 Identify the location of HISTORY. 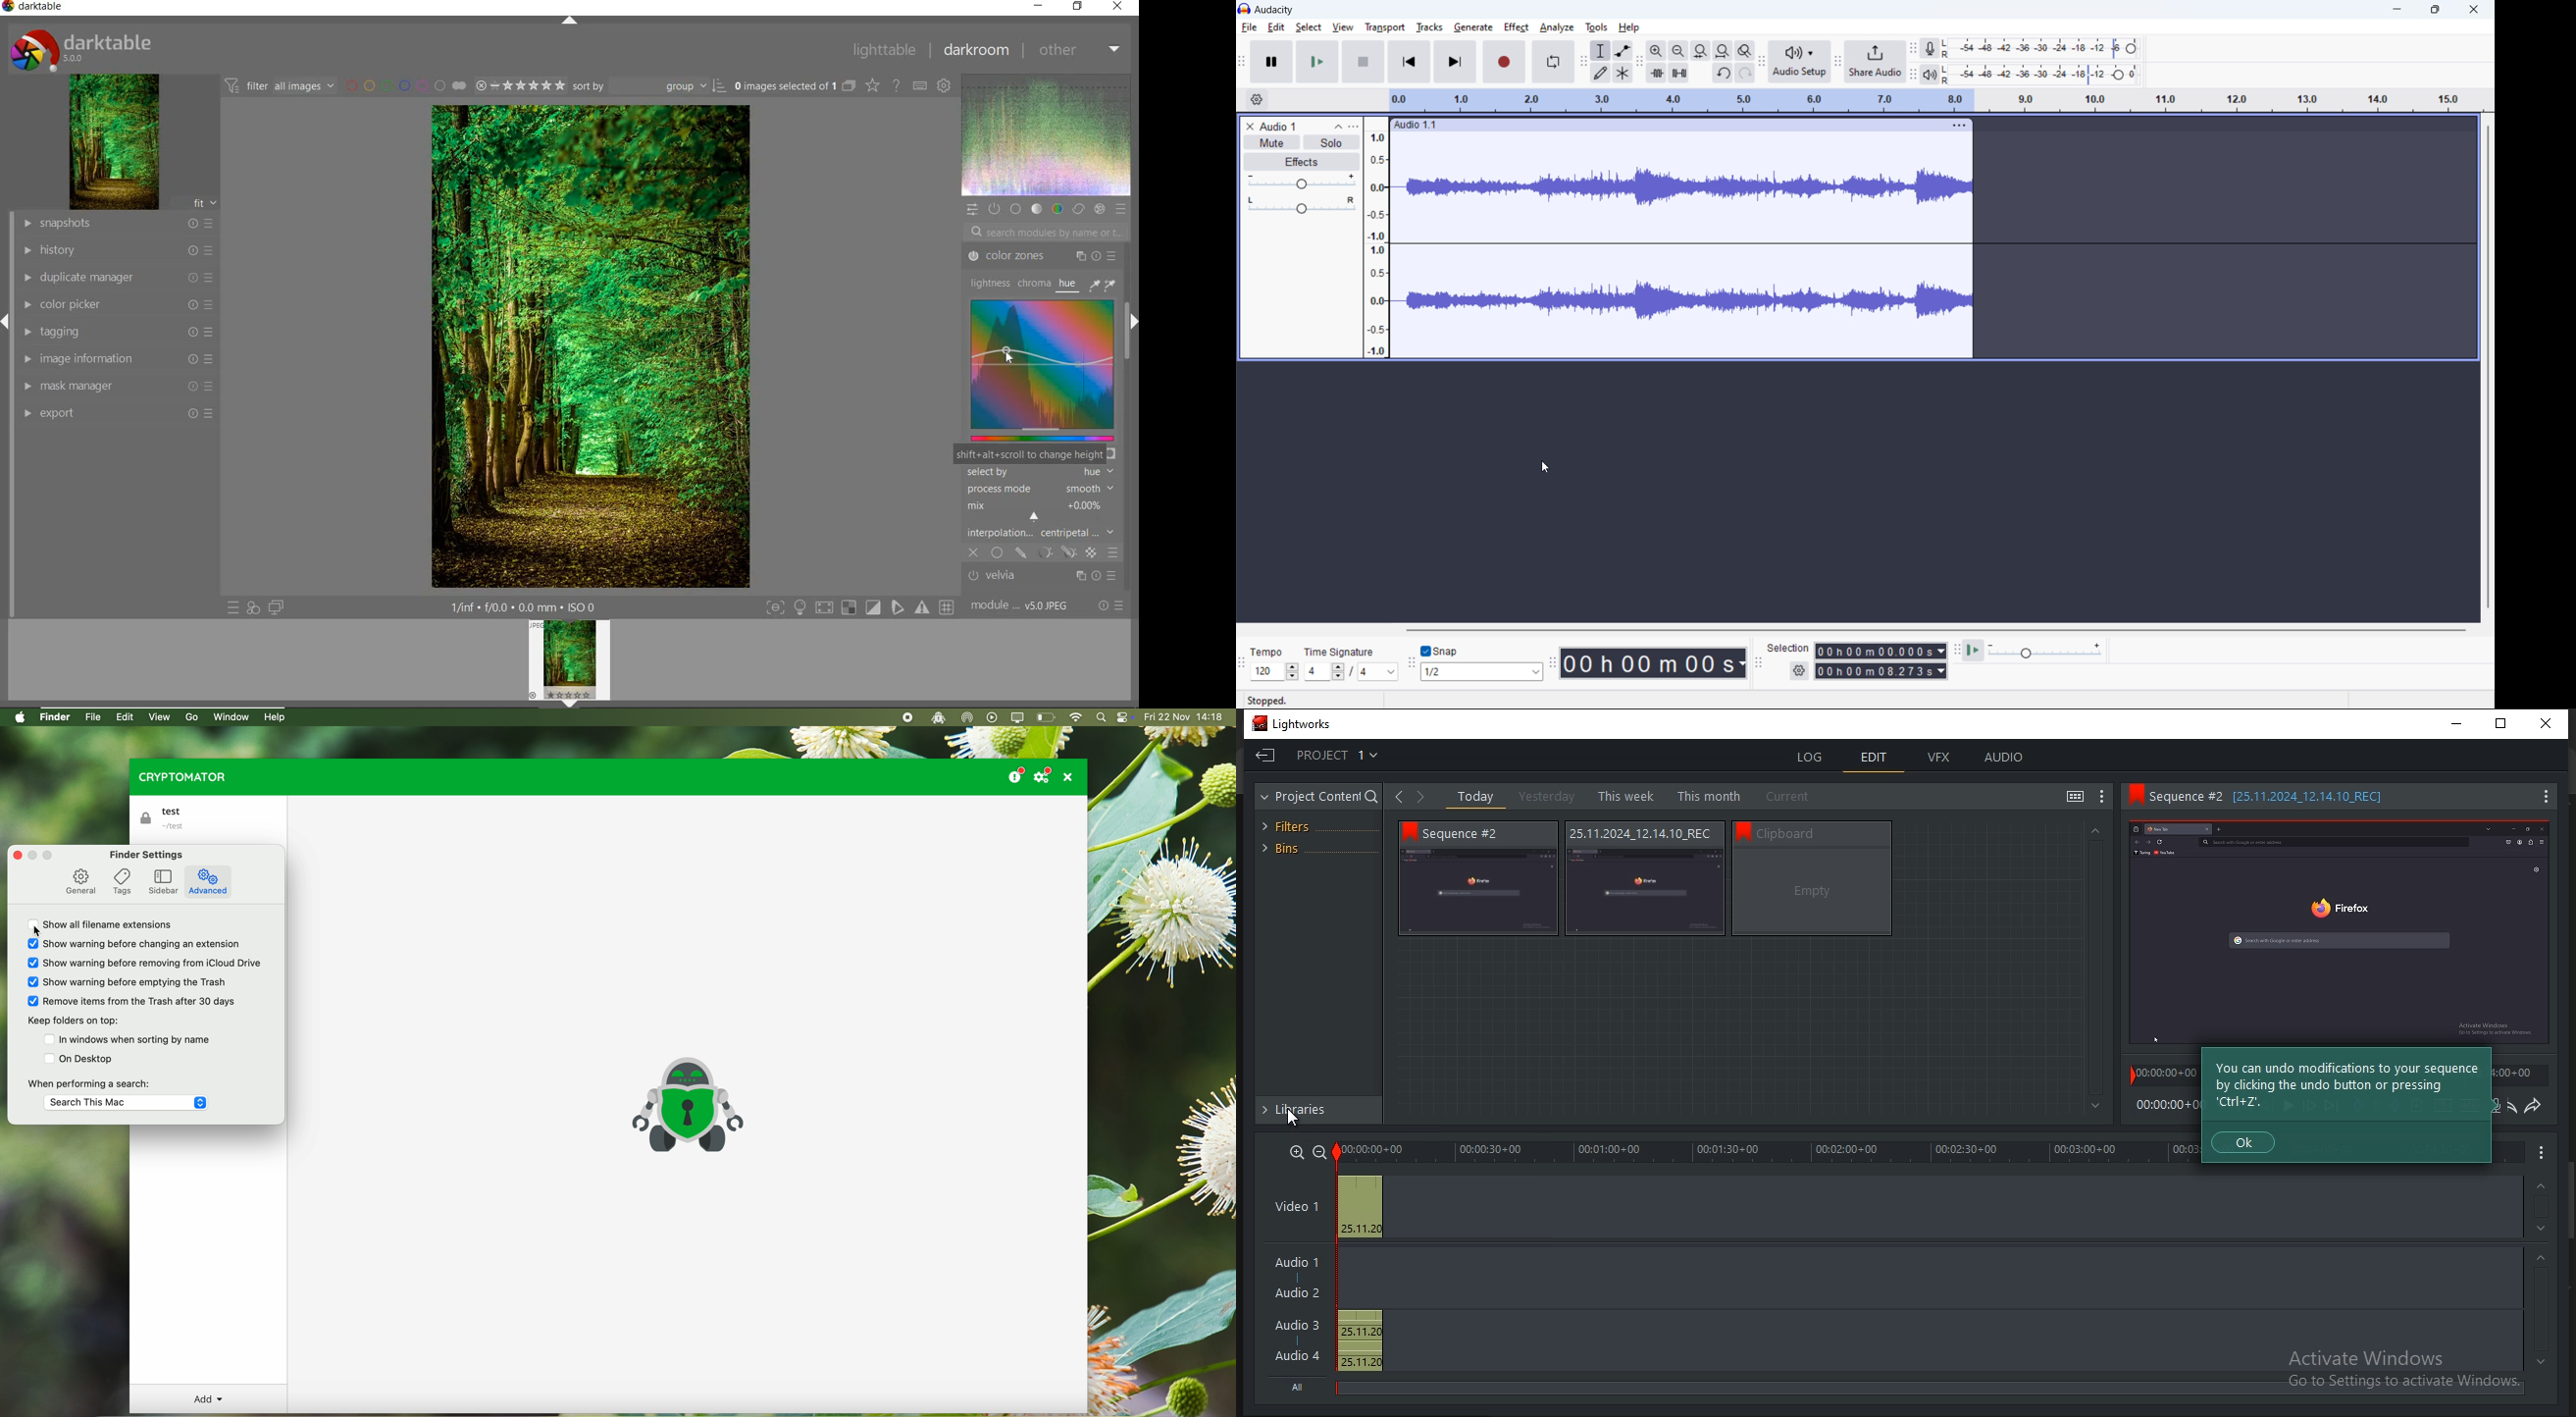
(115, 251).